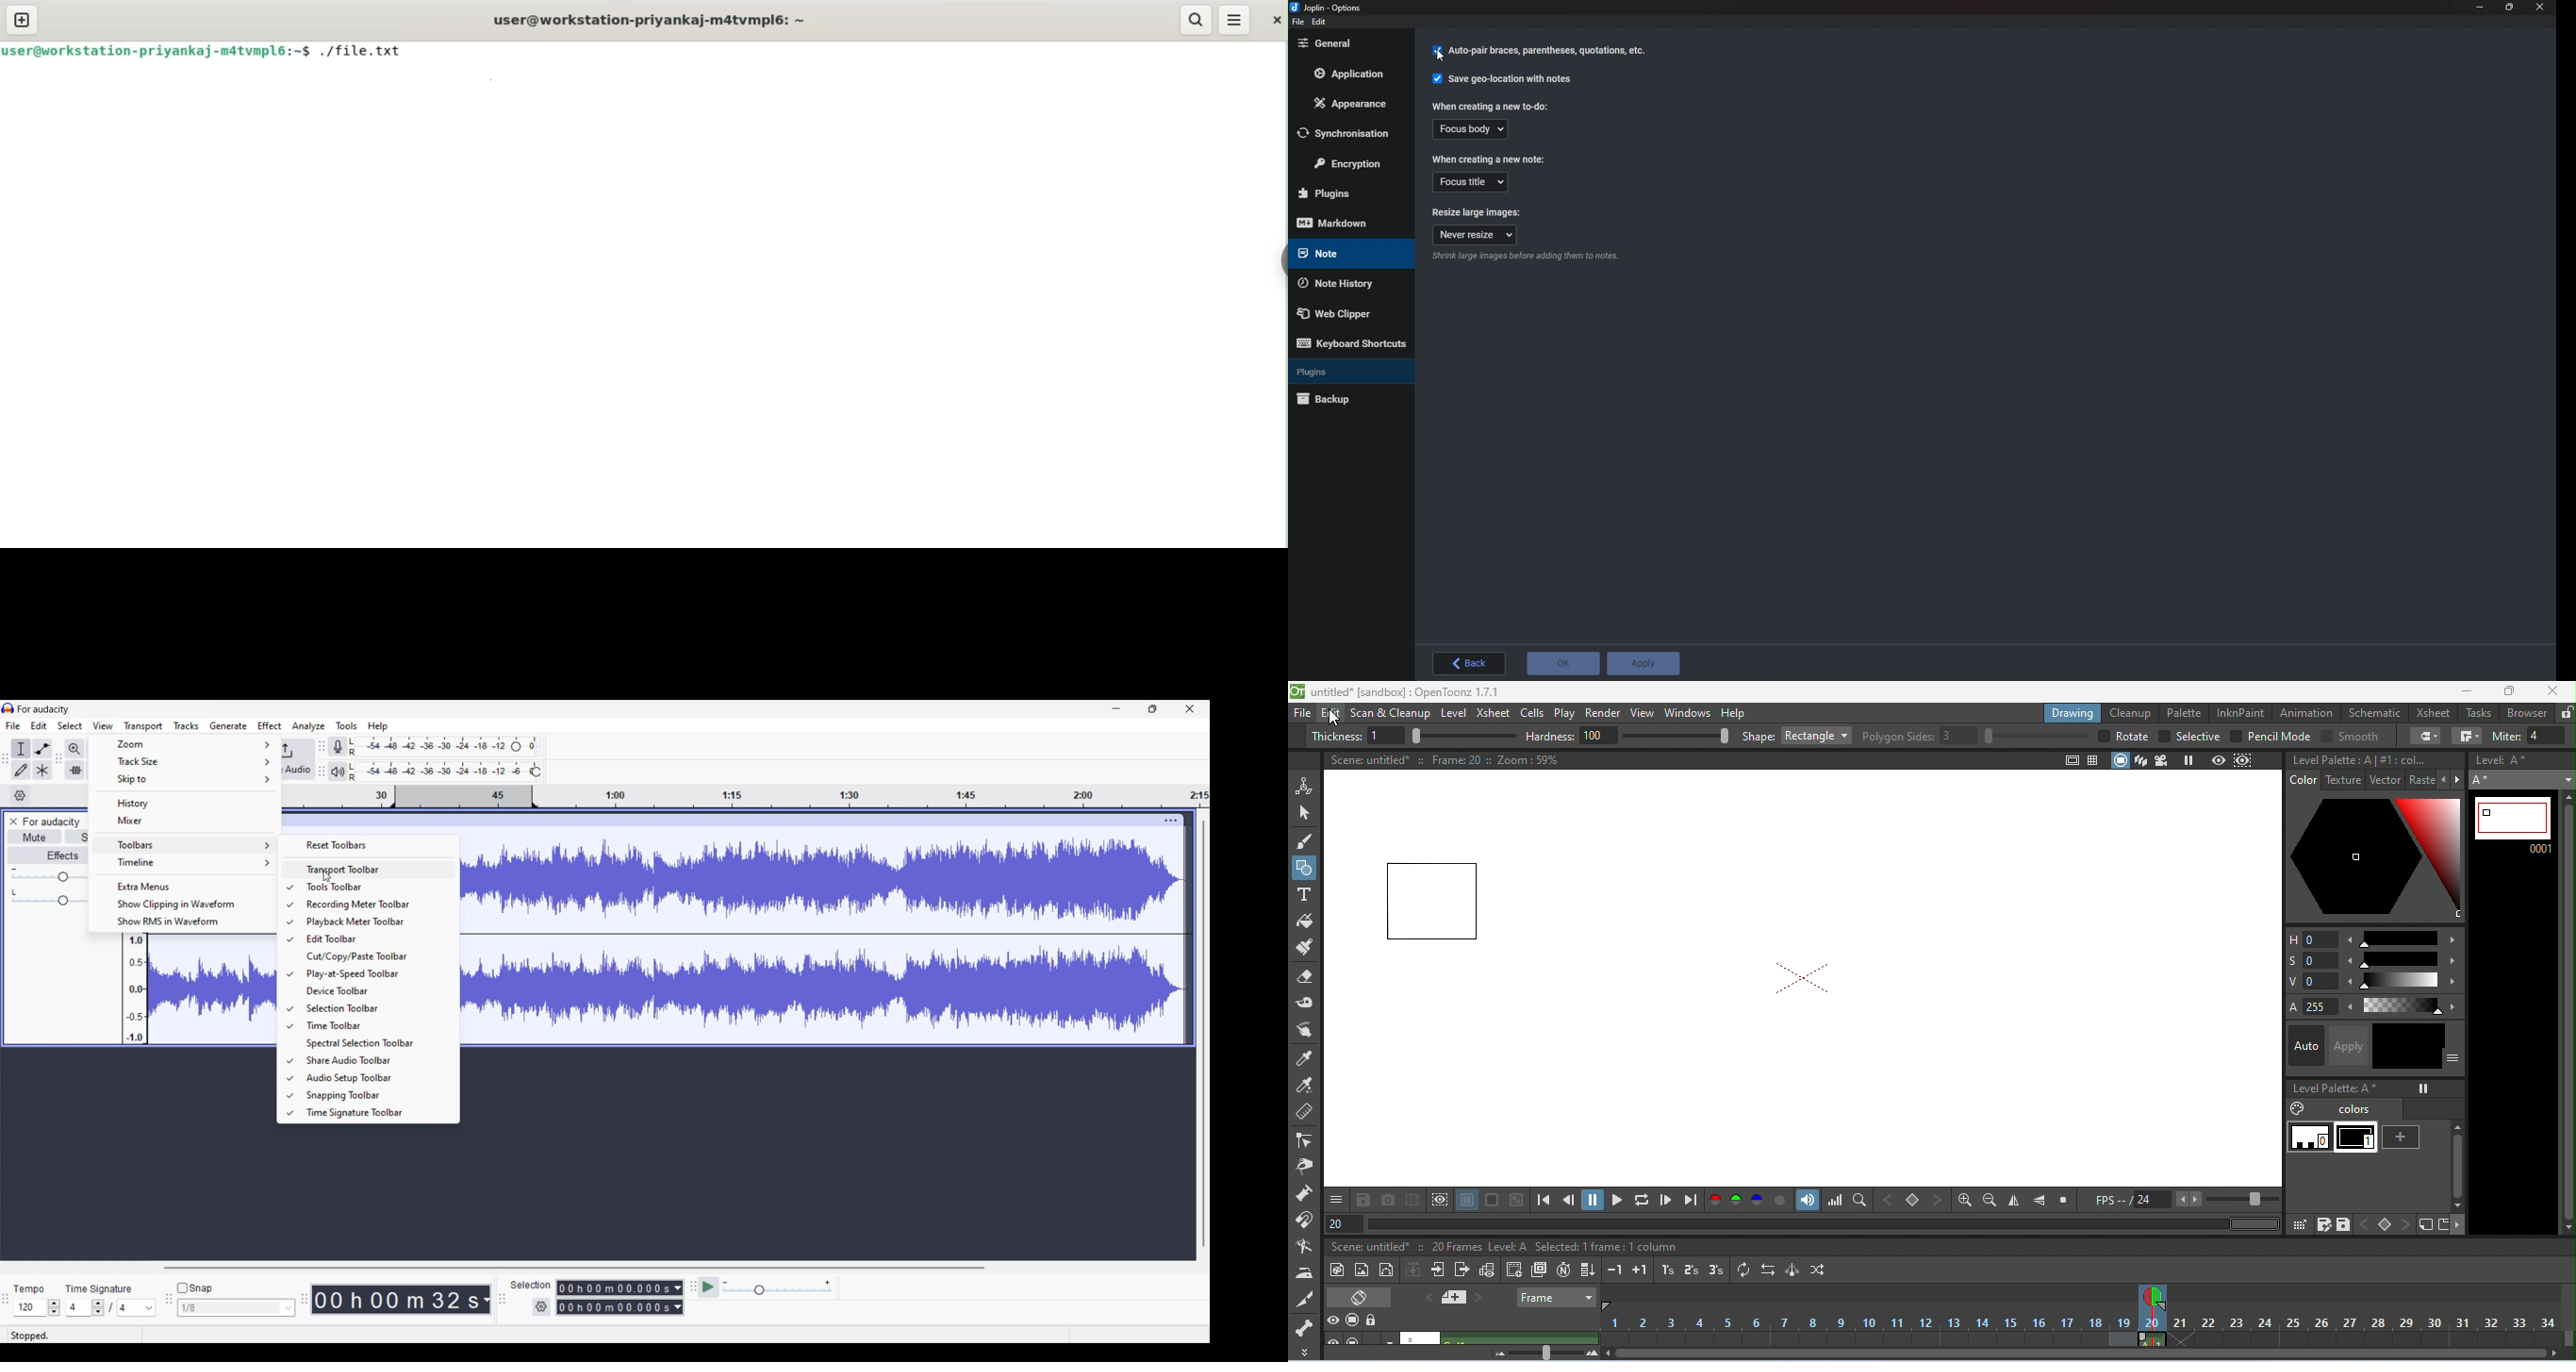 This screenshot has width=2576, height=1372. What do you see at coordinates (1442, 45) in the screenshot?
I see `cursor` at bounding box center [1442, 45].